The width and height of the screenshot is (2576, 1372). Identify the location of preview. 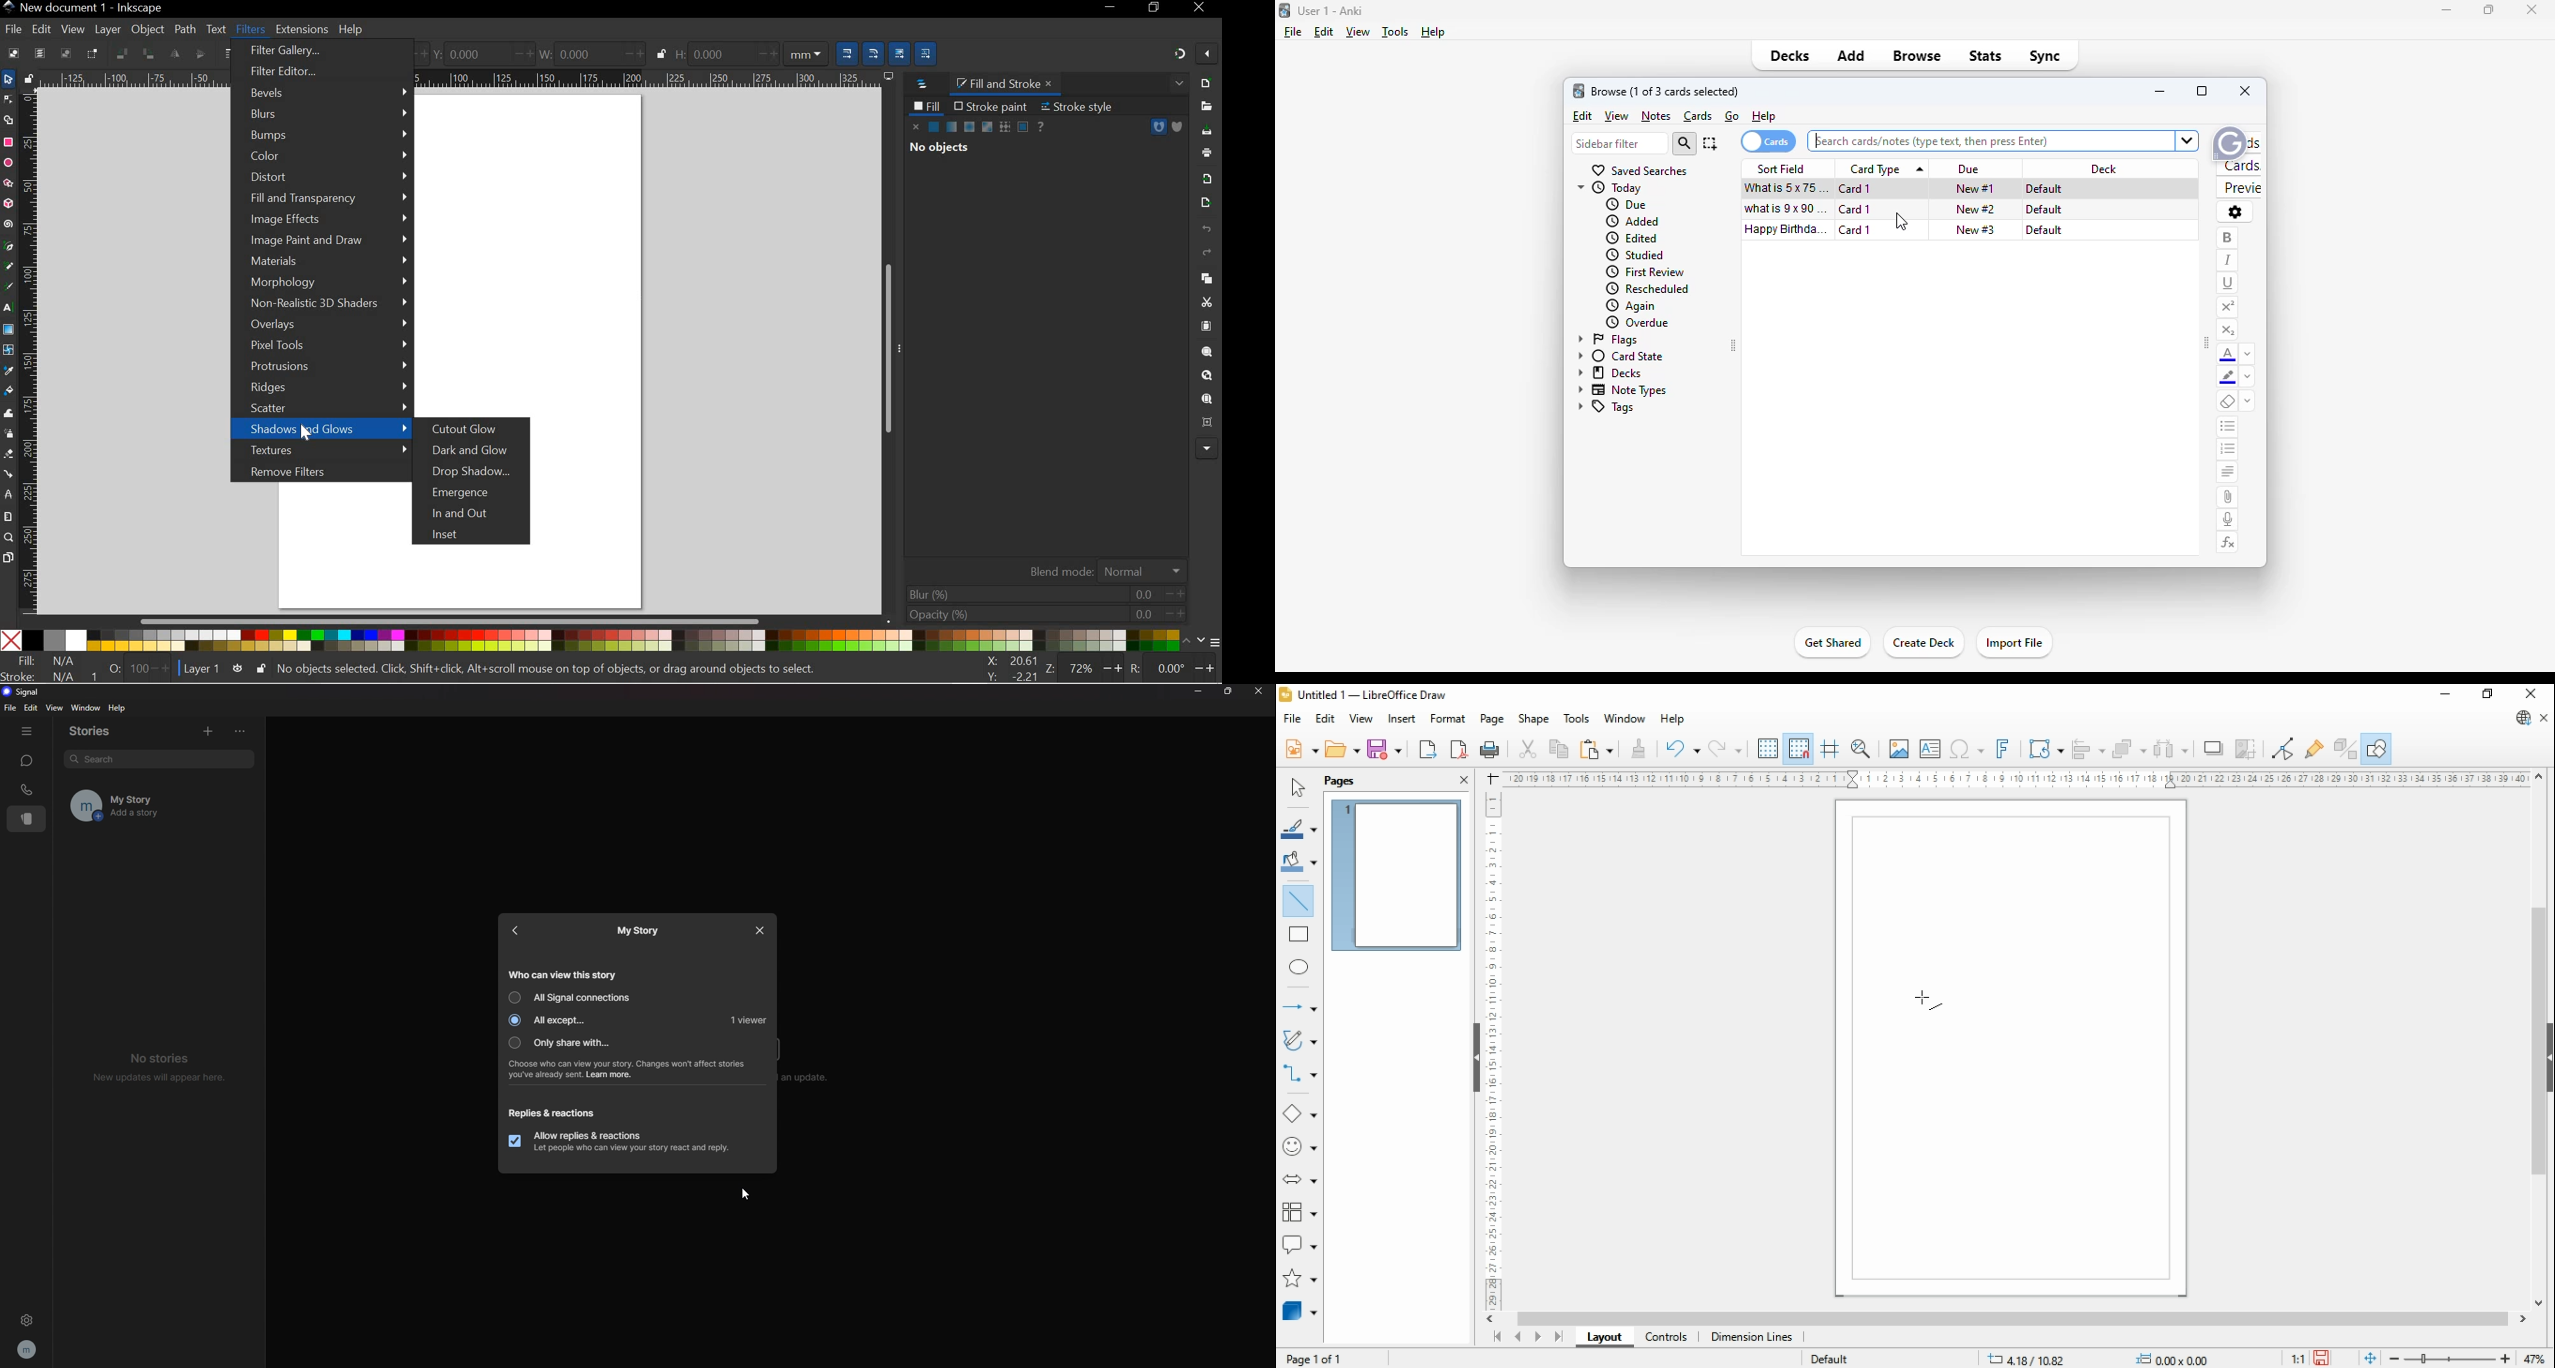
(2241, 188).